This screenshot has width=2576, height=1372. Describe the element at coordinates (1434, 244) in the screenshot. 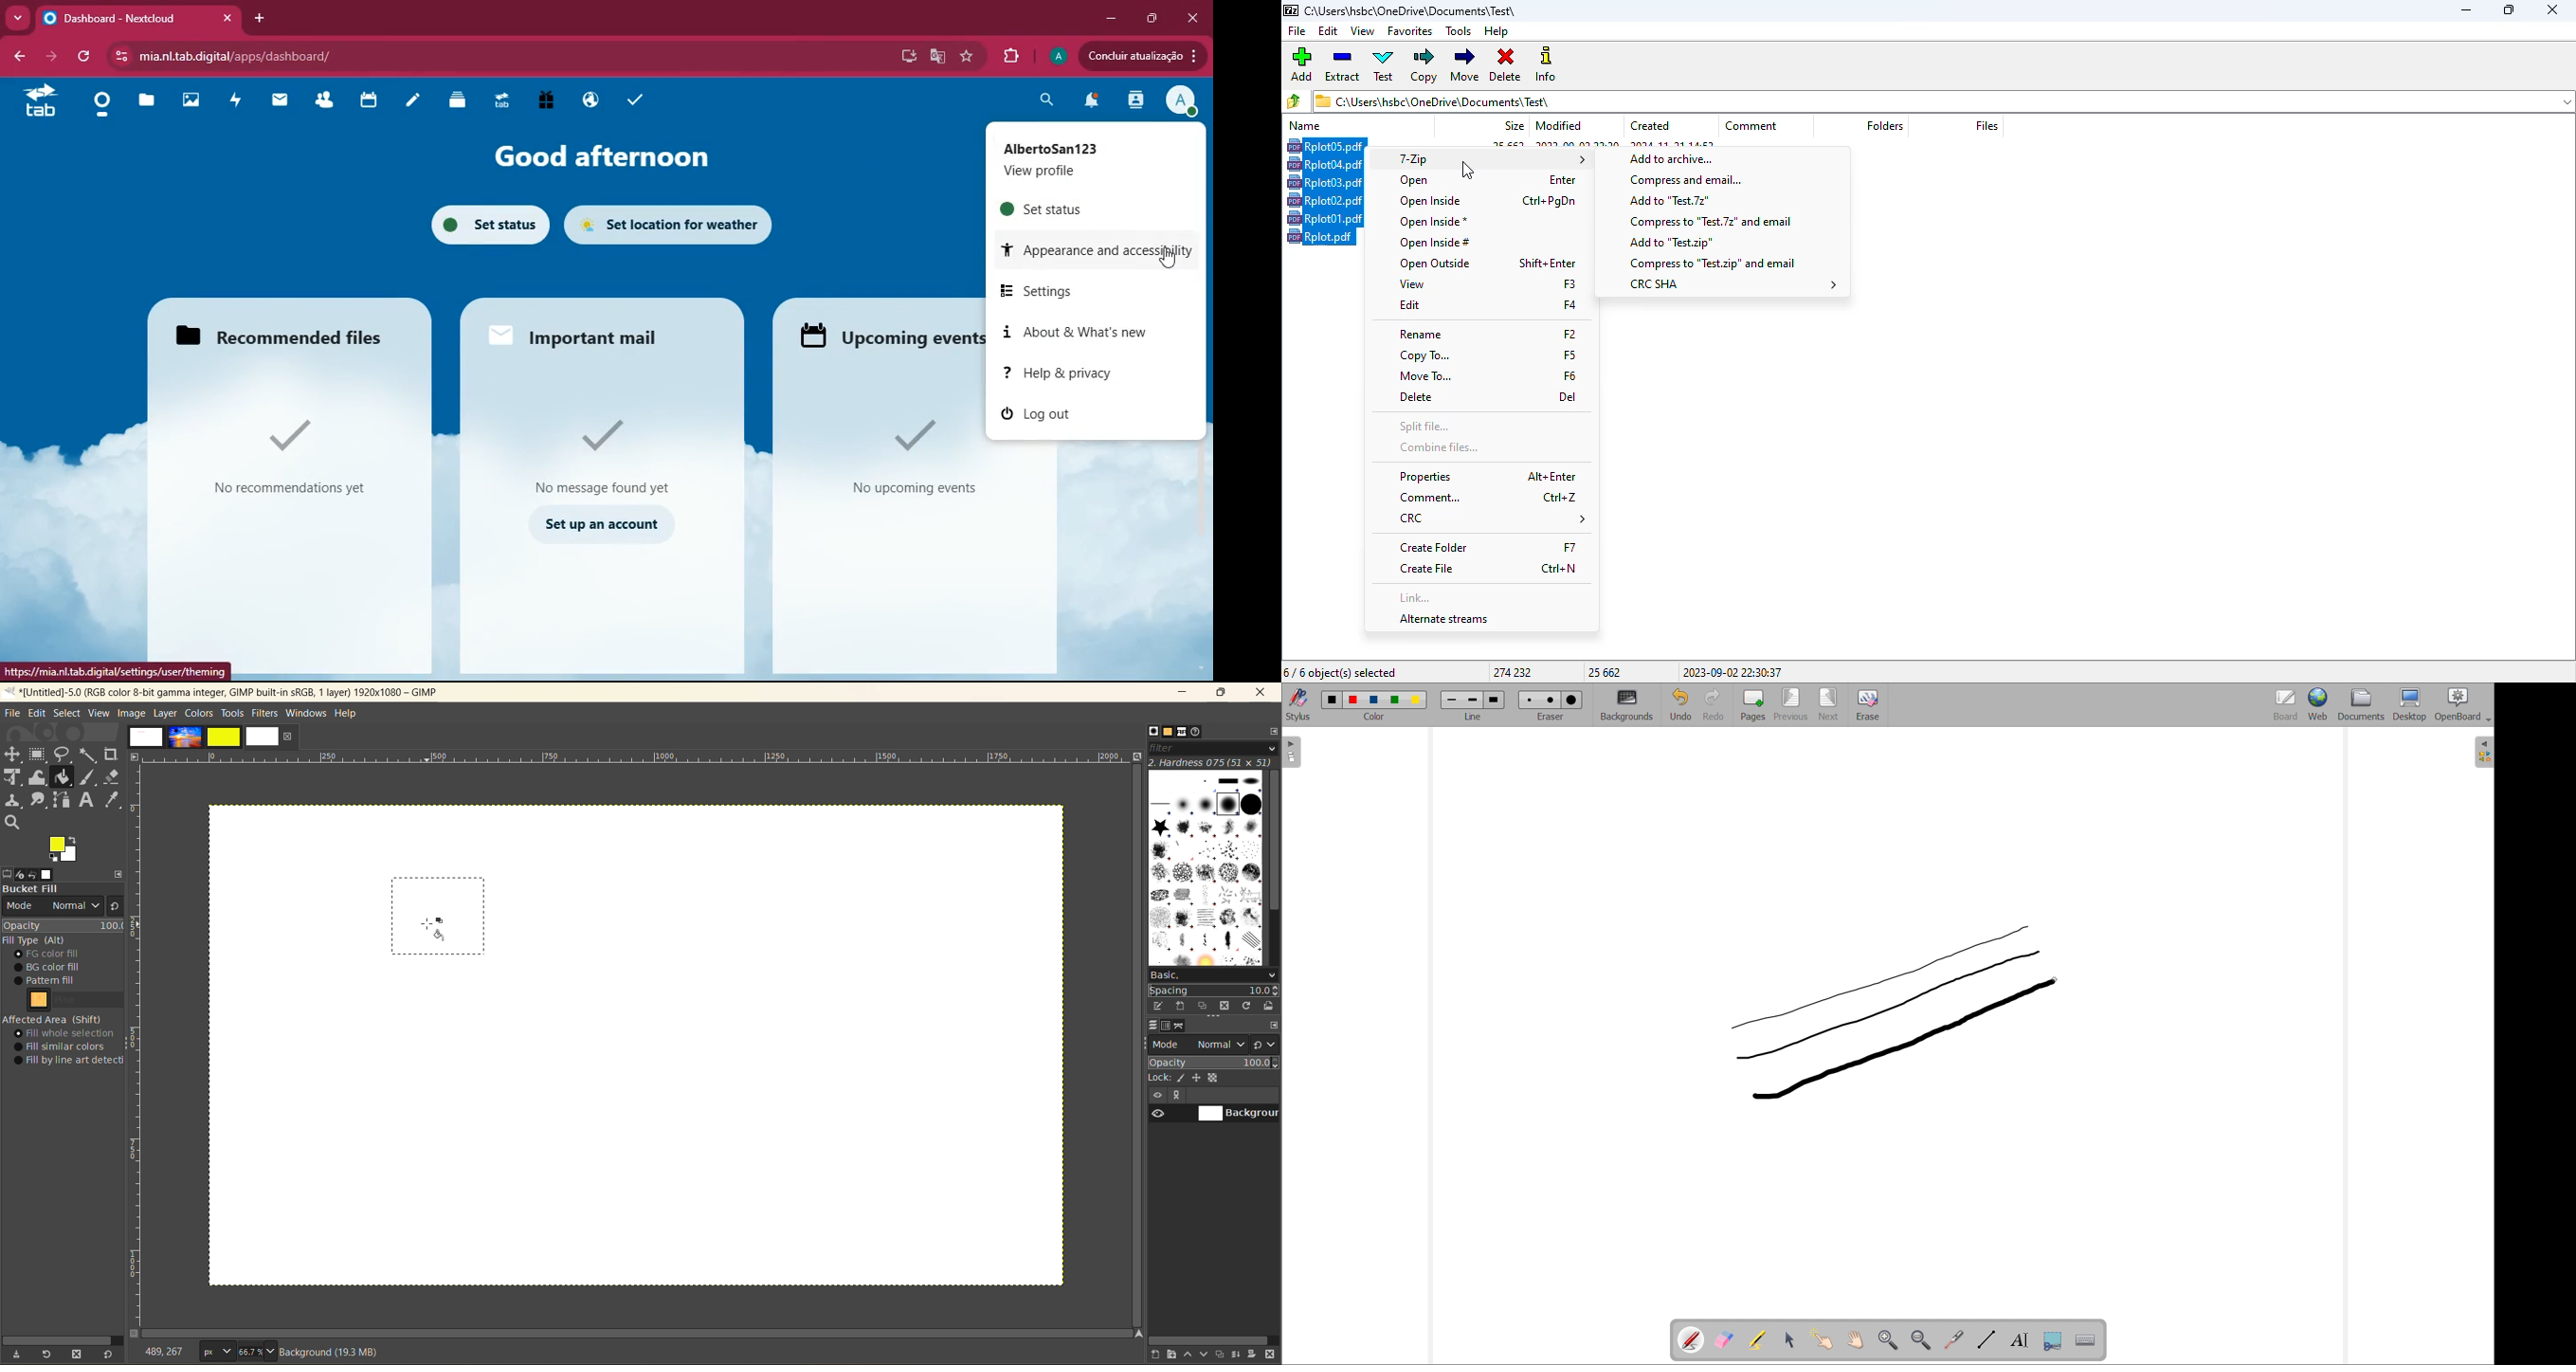

I see `open inside #` at that location.